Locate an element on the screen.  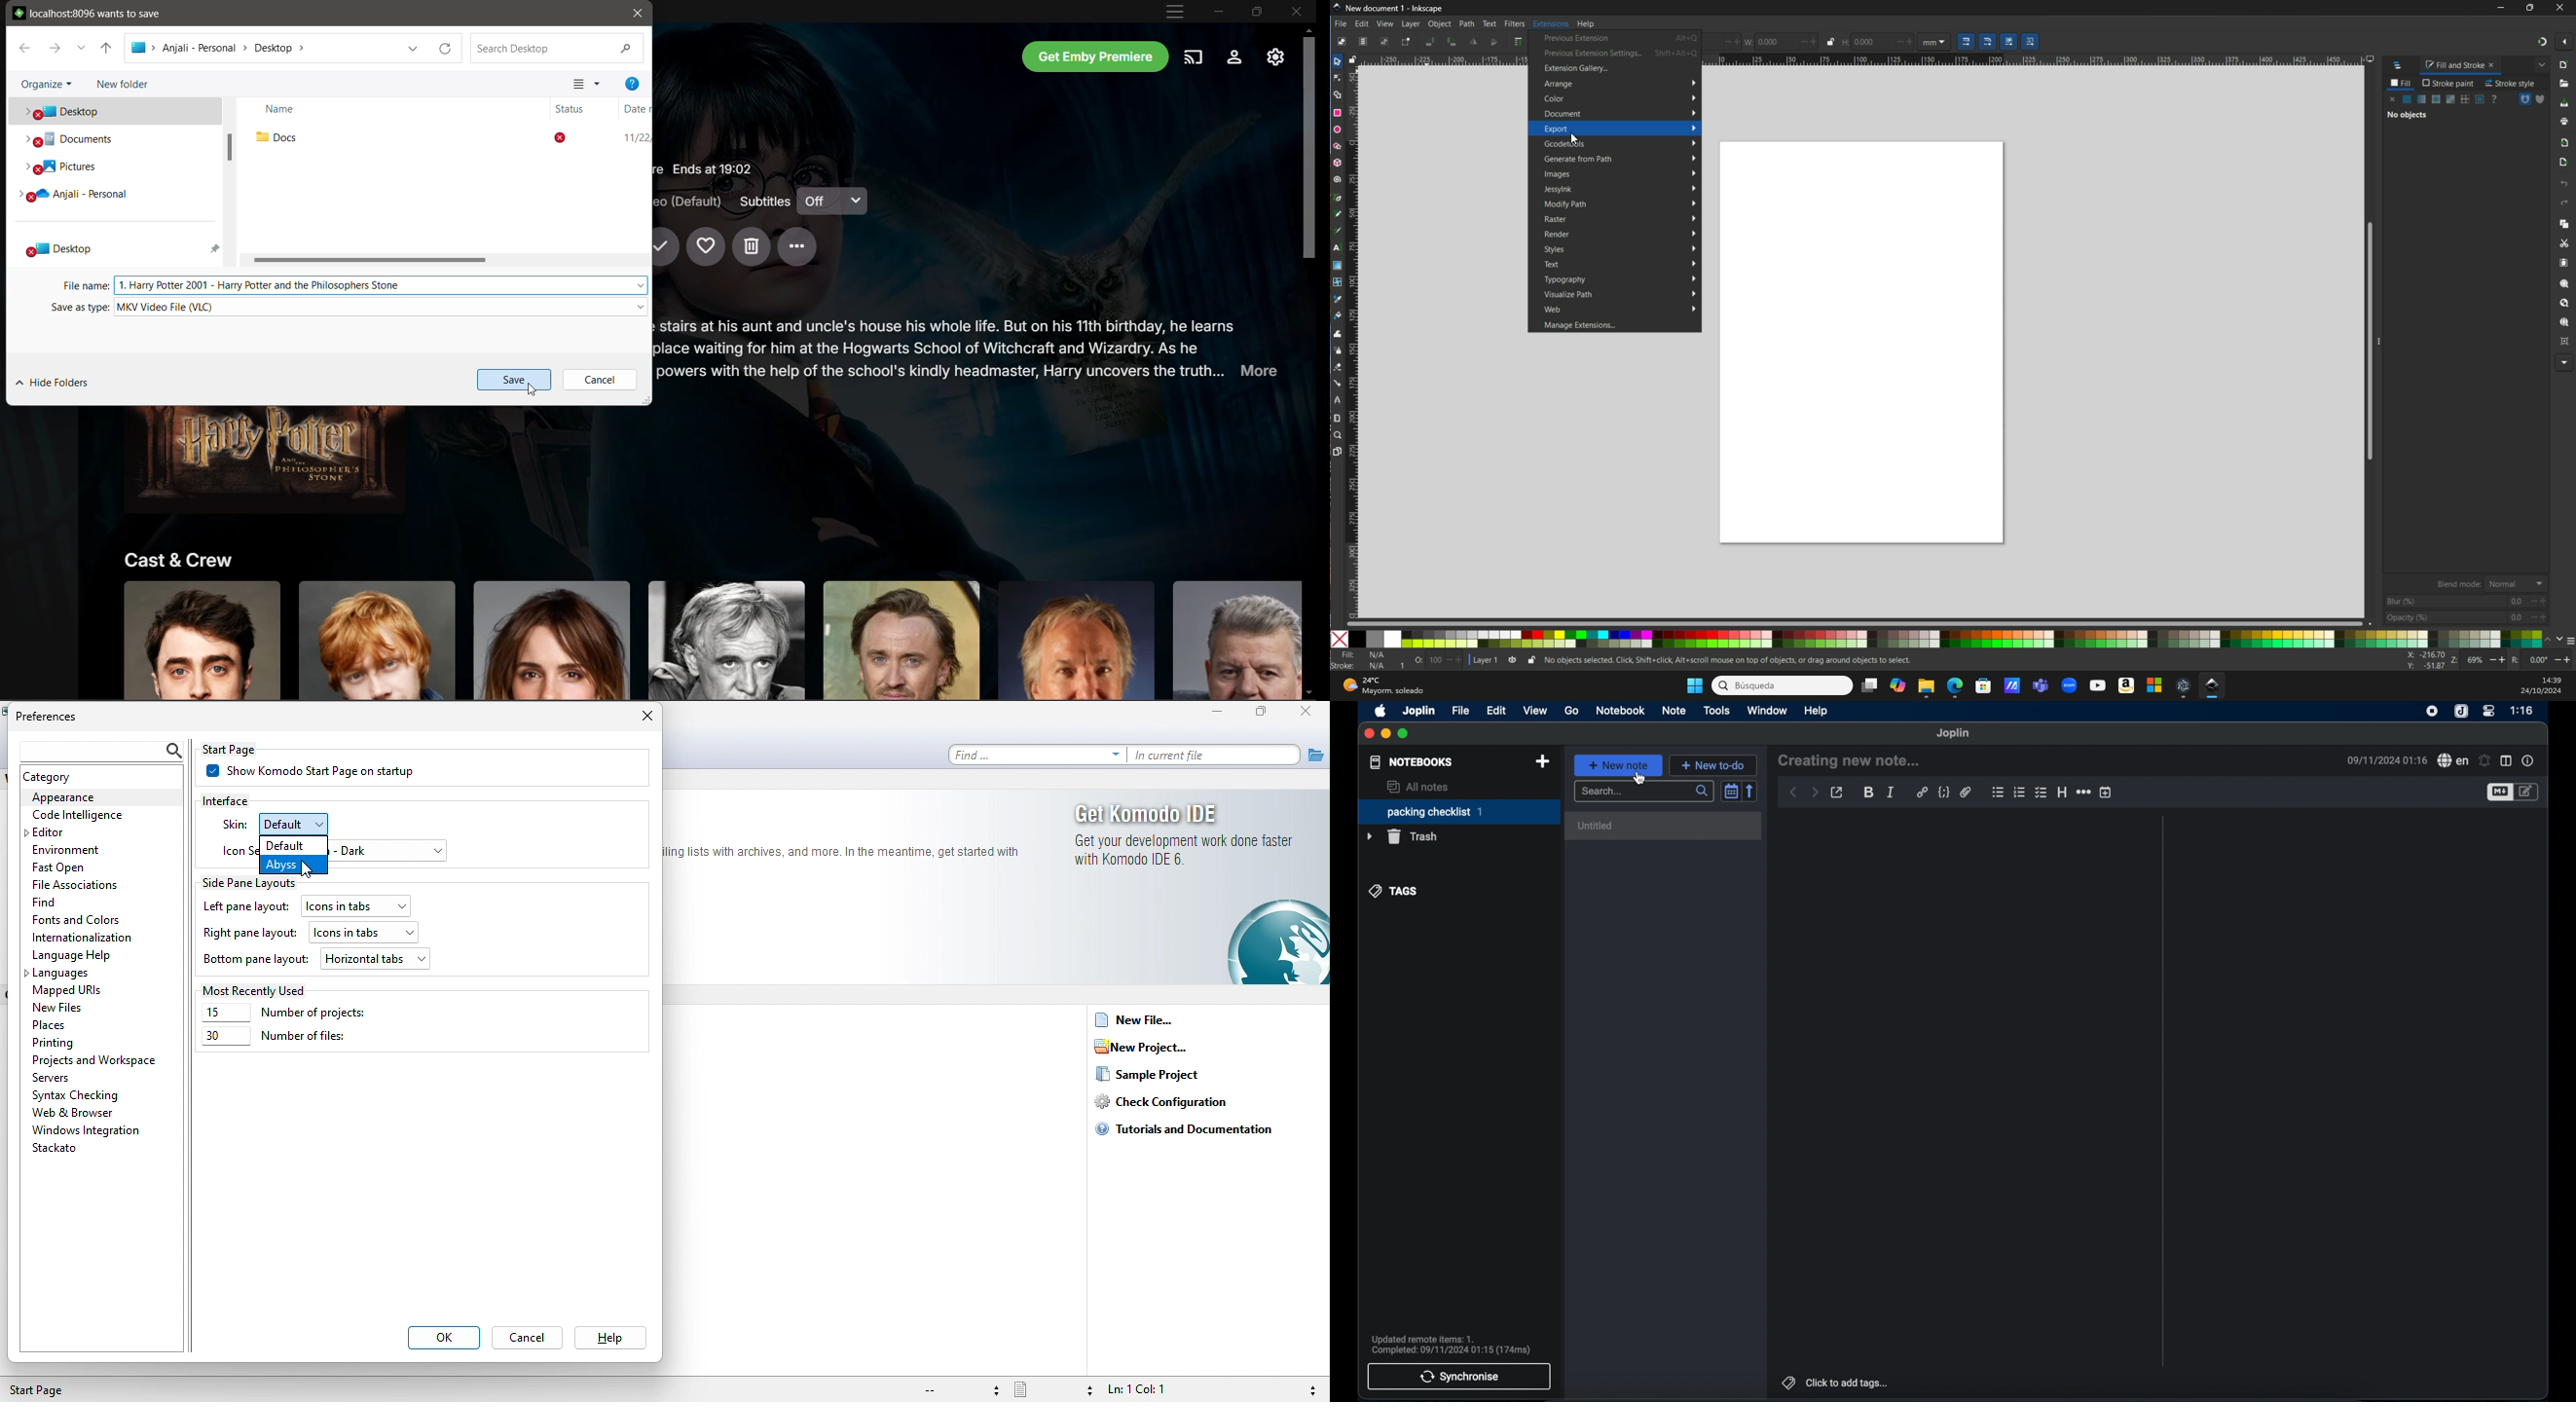
help is located at coordinates (1817, 710).